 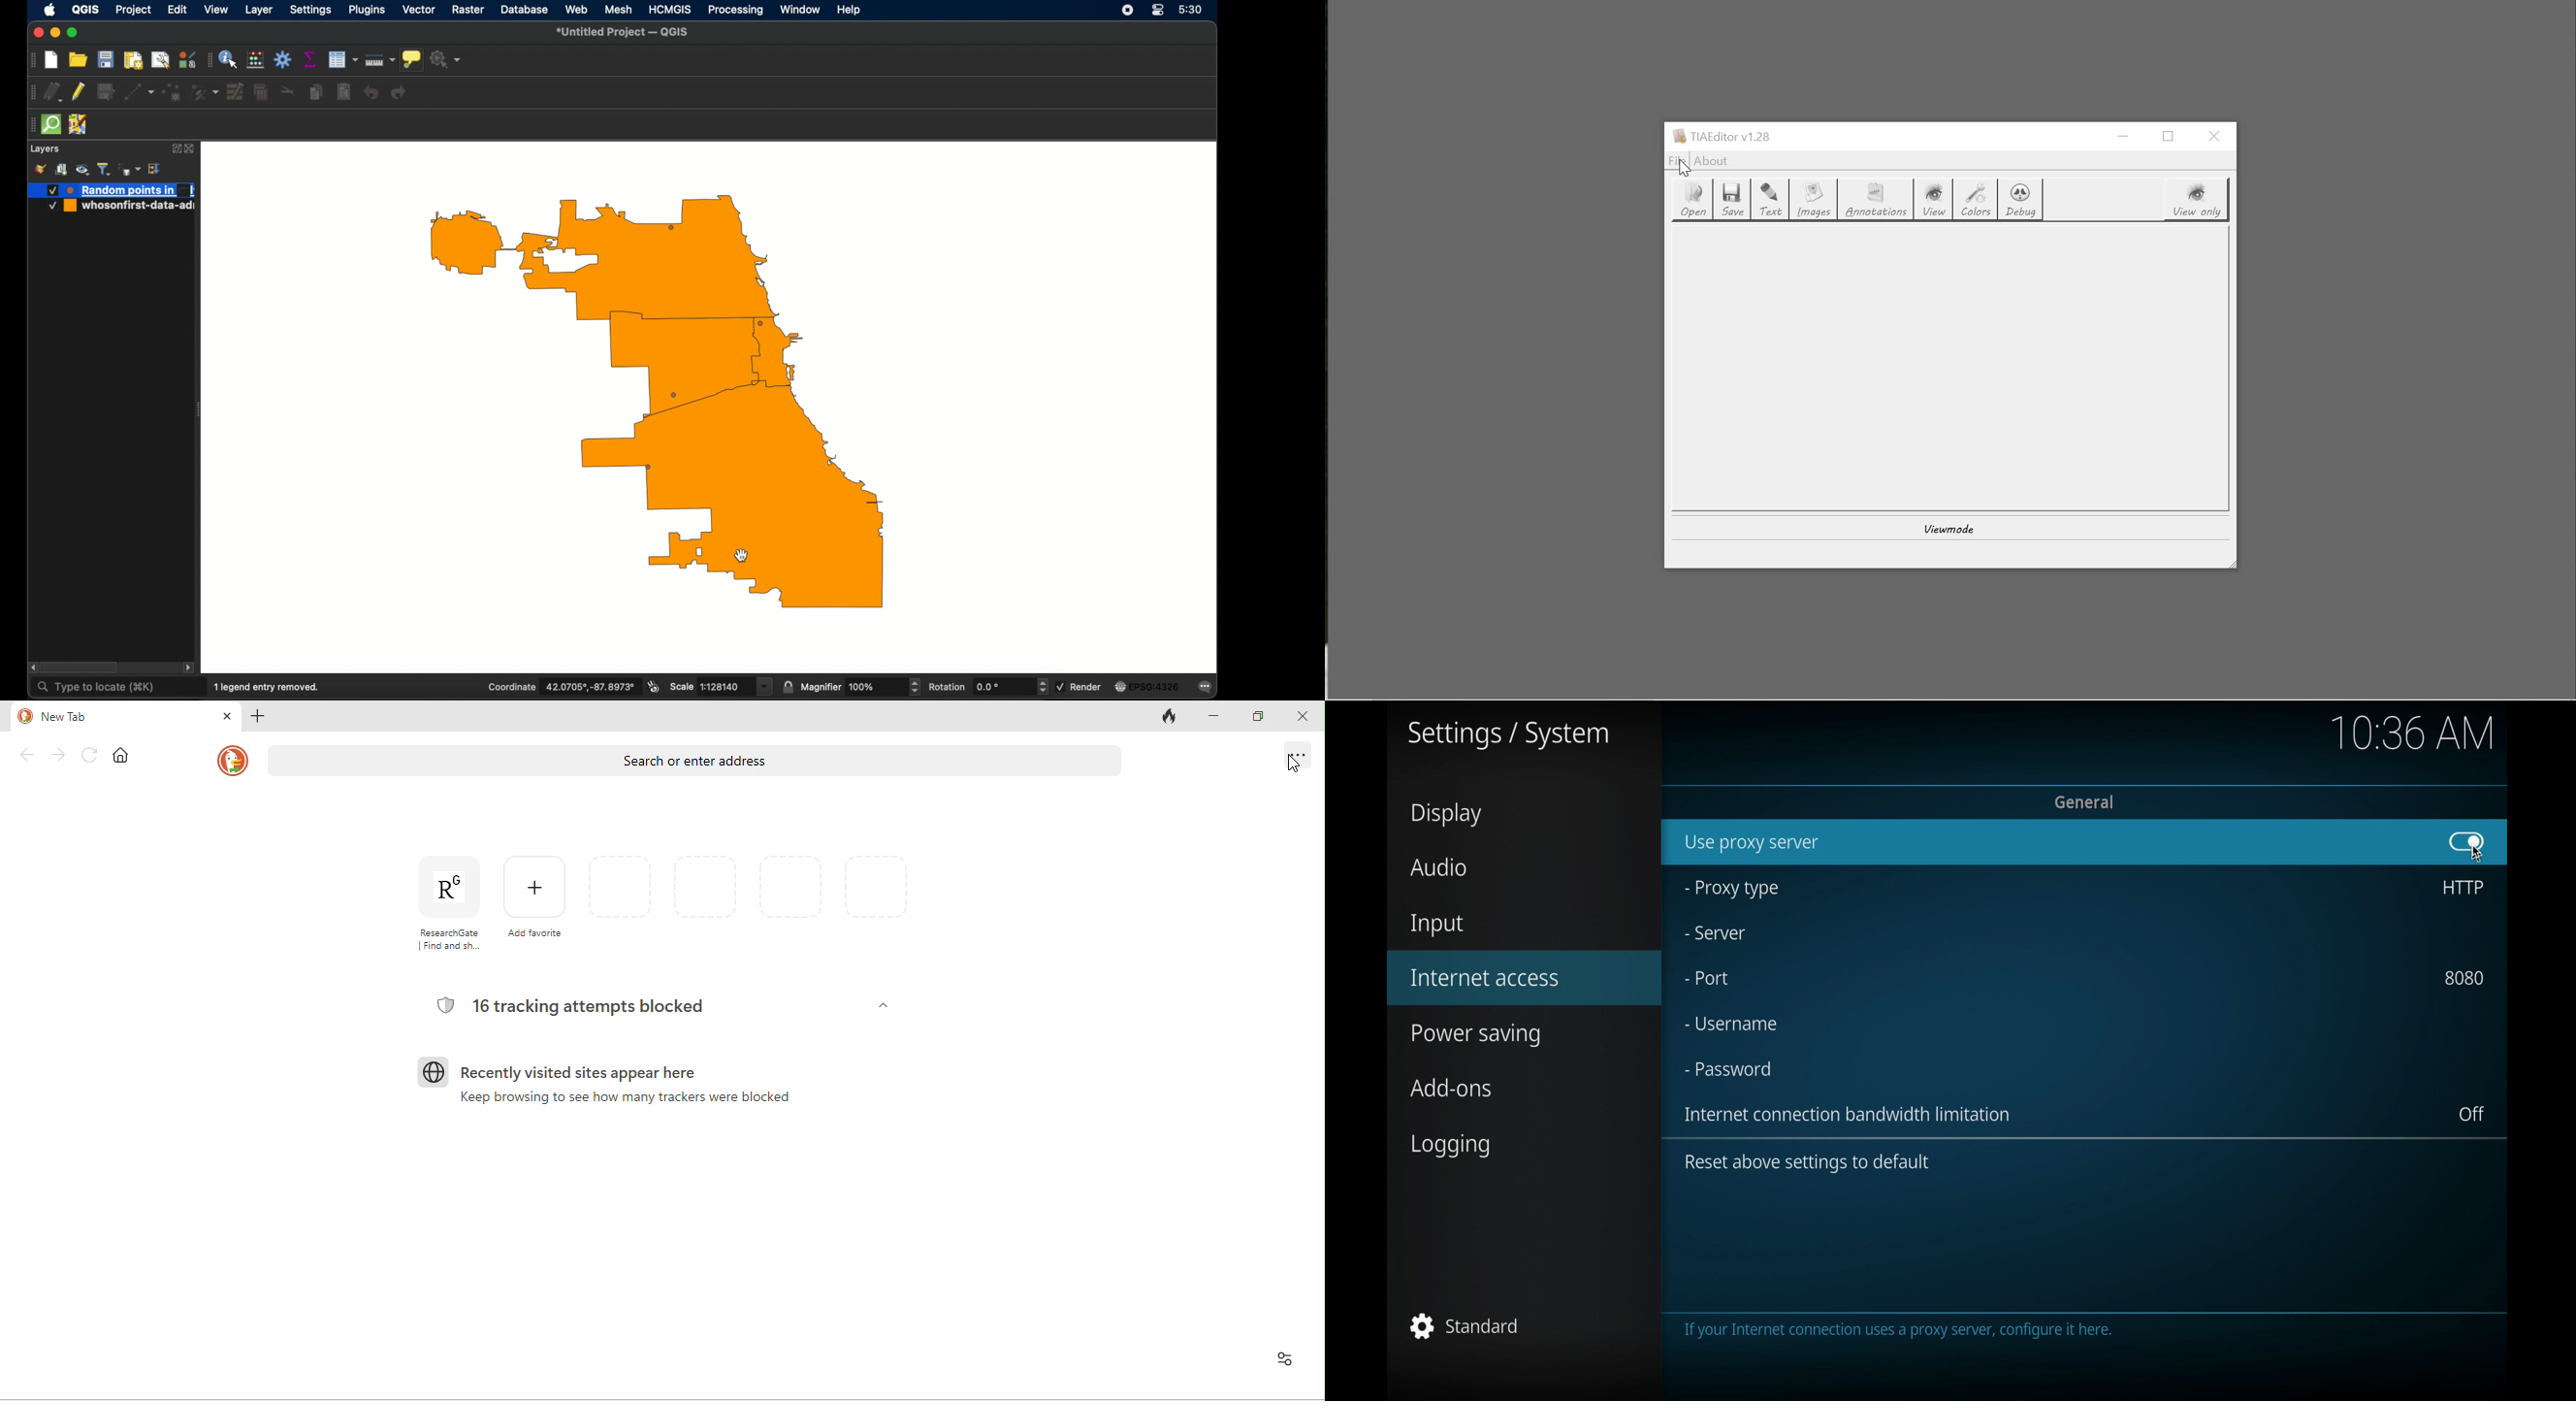 What do you see at coordinates (367, 10) in the screenshot?
I see `plugins` at bounding box center [367, 10].